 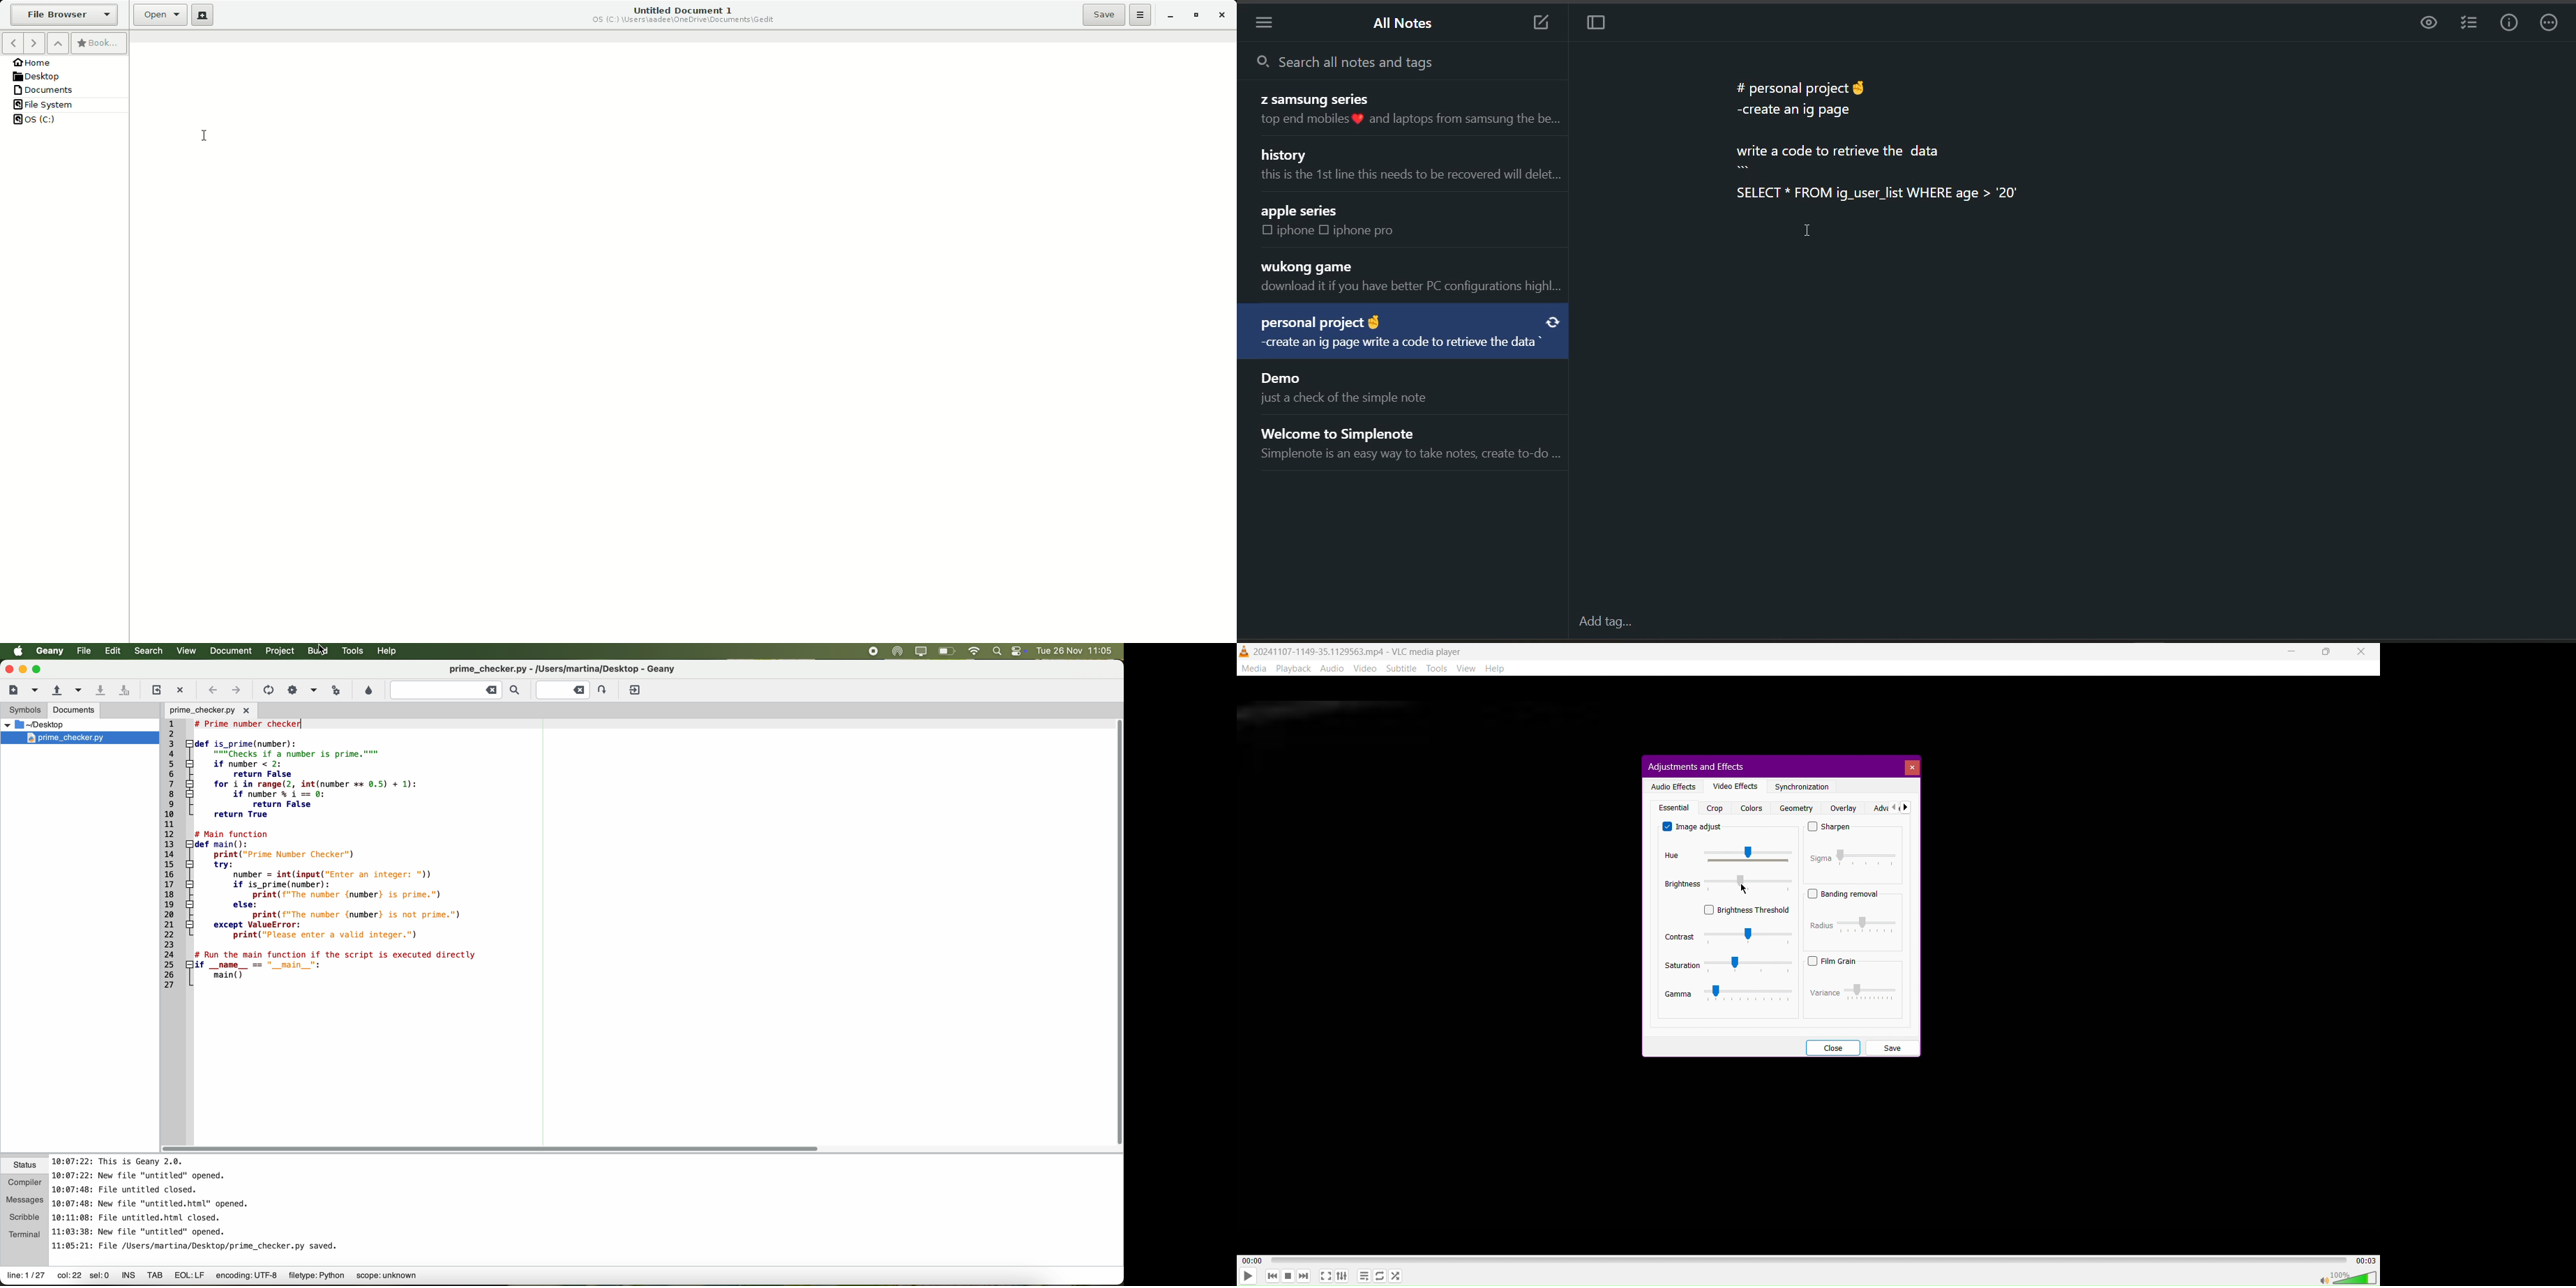 I want to click on preview, so click(x=2425, y=24).